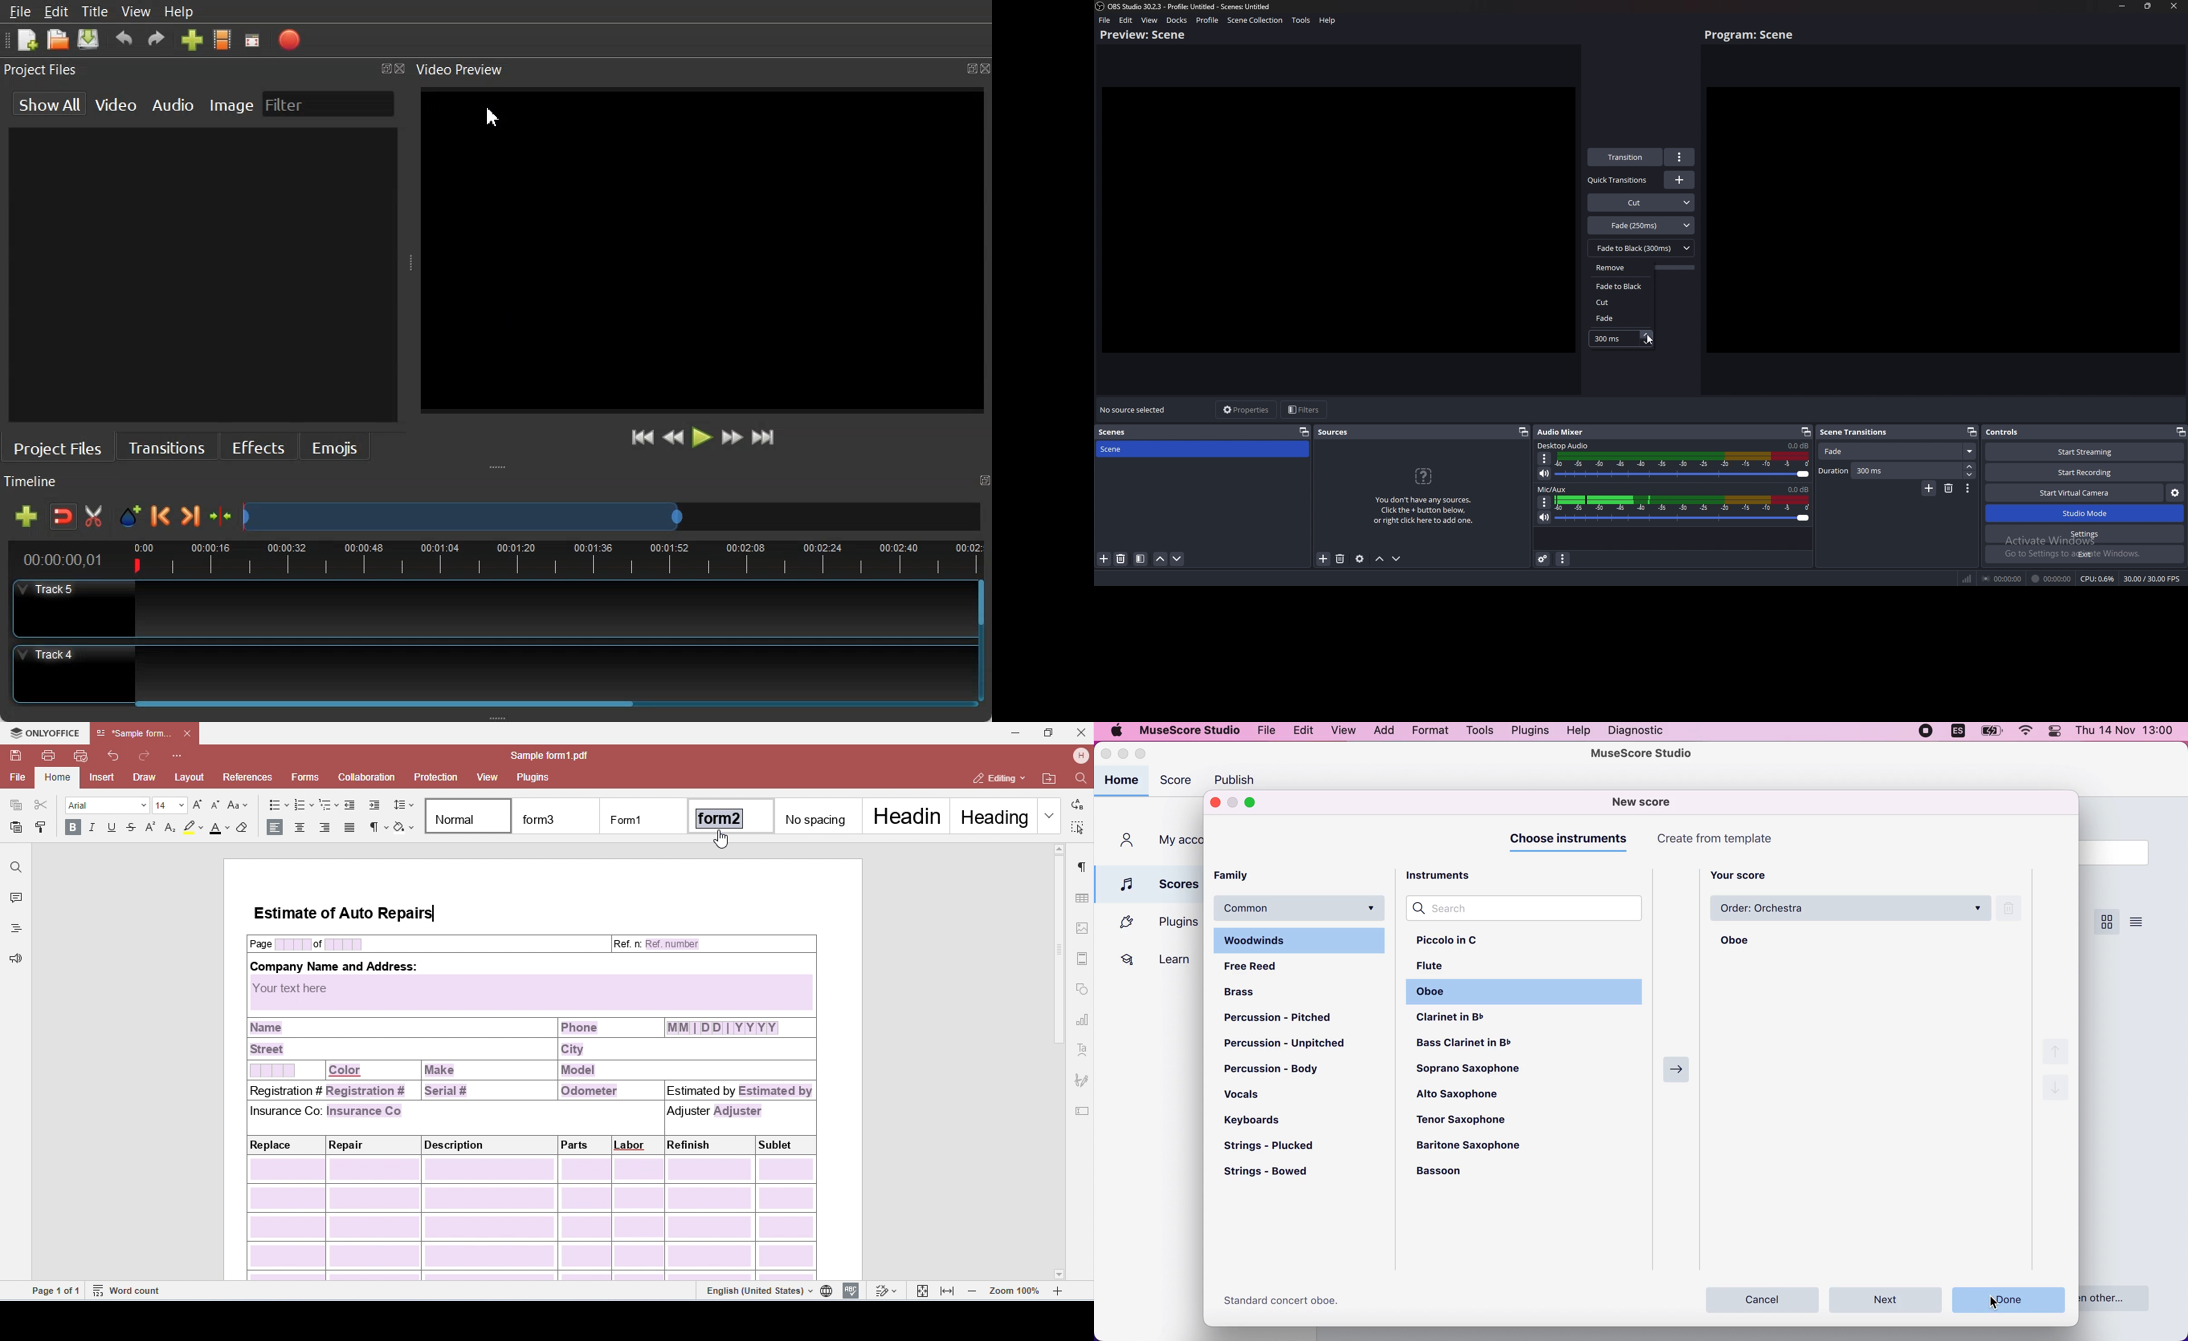 The width and height of the screenshot is (2212, 1344). Describe the element at coordinates (2019, 433) in the screenshot. I see `Controls` at that location.